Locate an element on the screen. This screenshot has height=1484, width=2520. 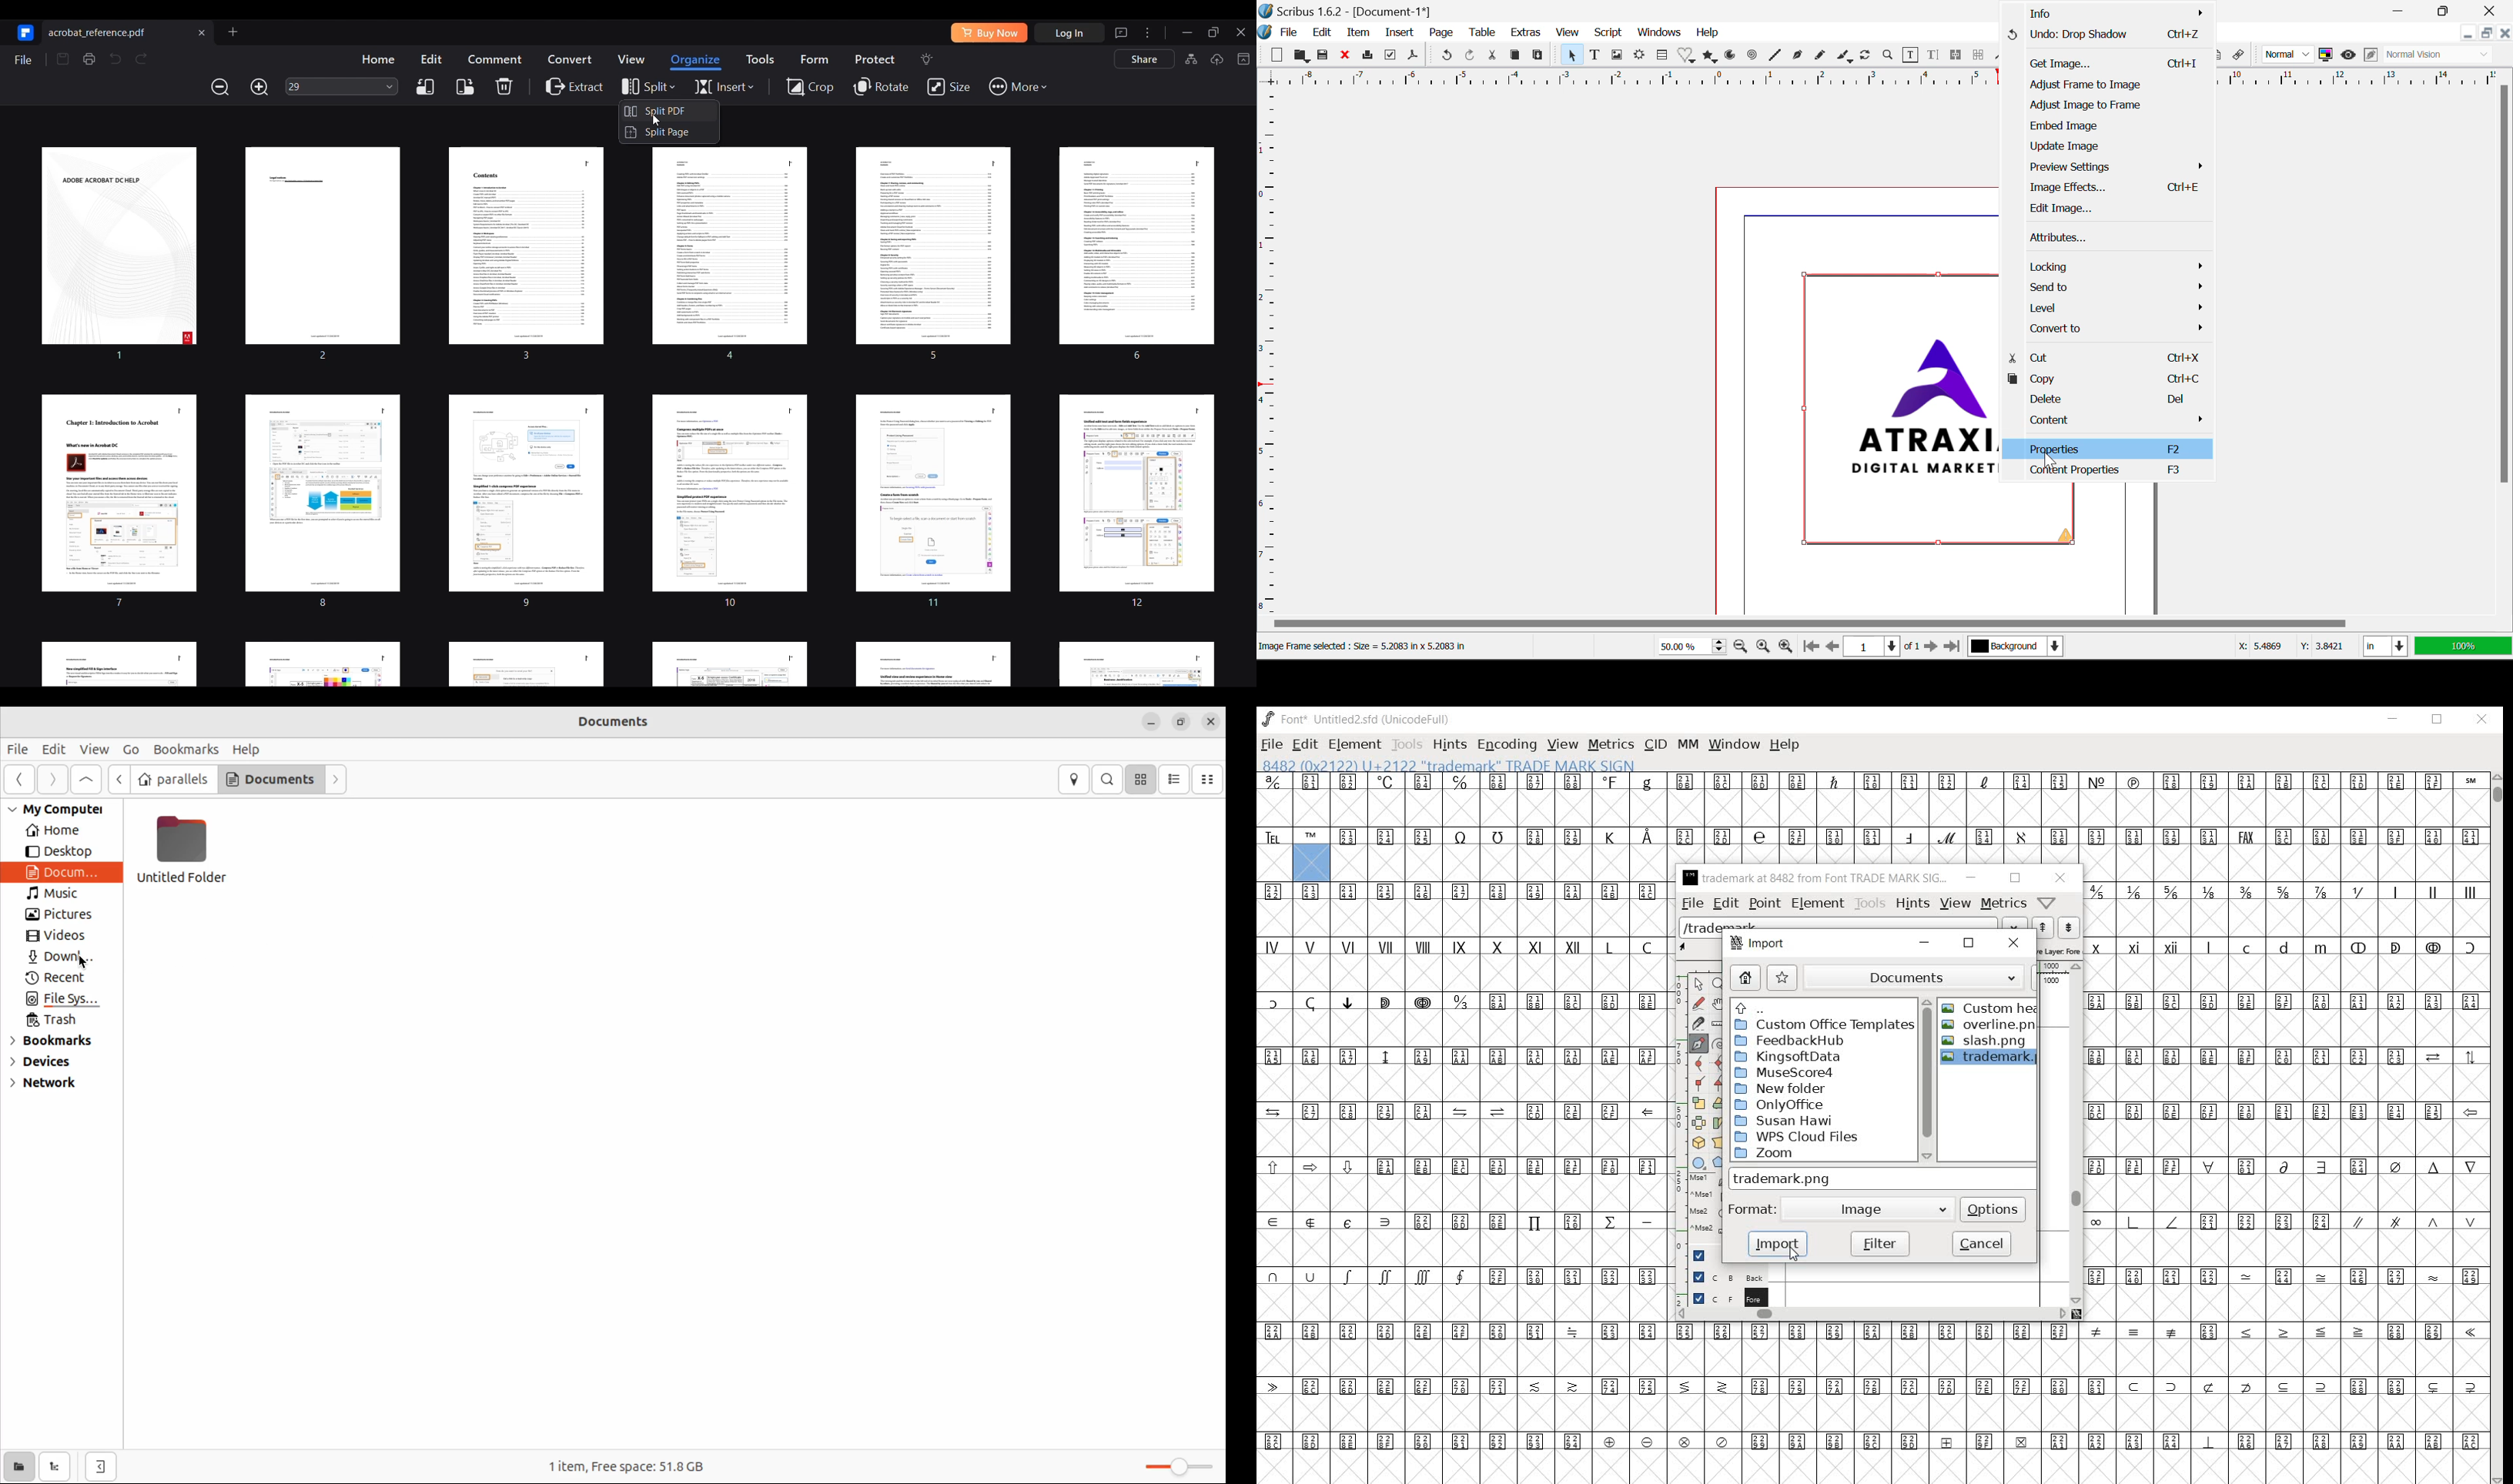
Edit is located at coordinates (52, 747).